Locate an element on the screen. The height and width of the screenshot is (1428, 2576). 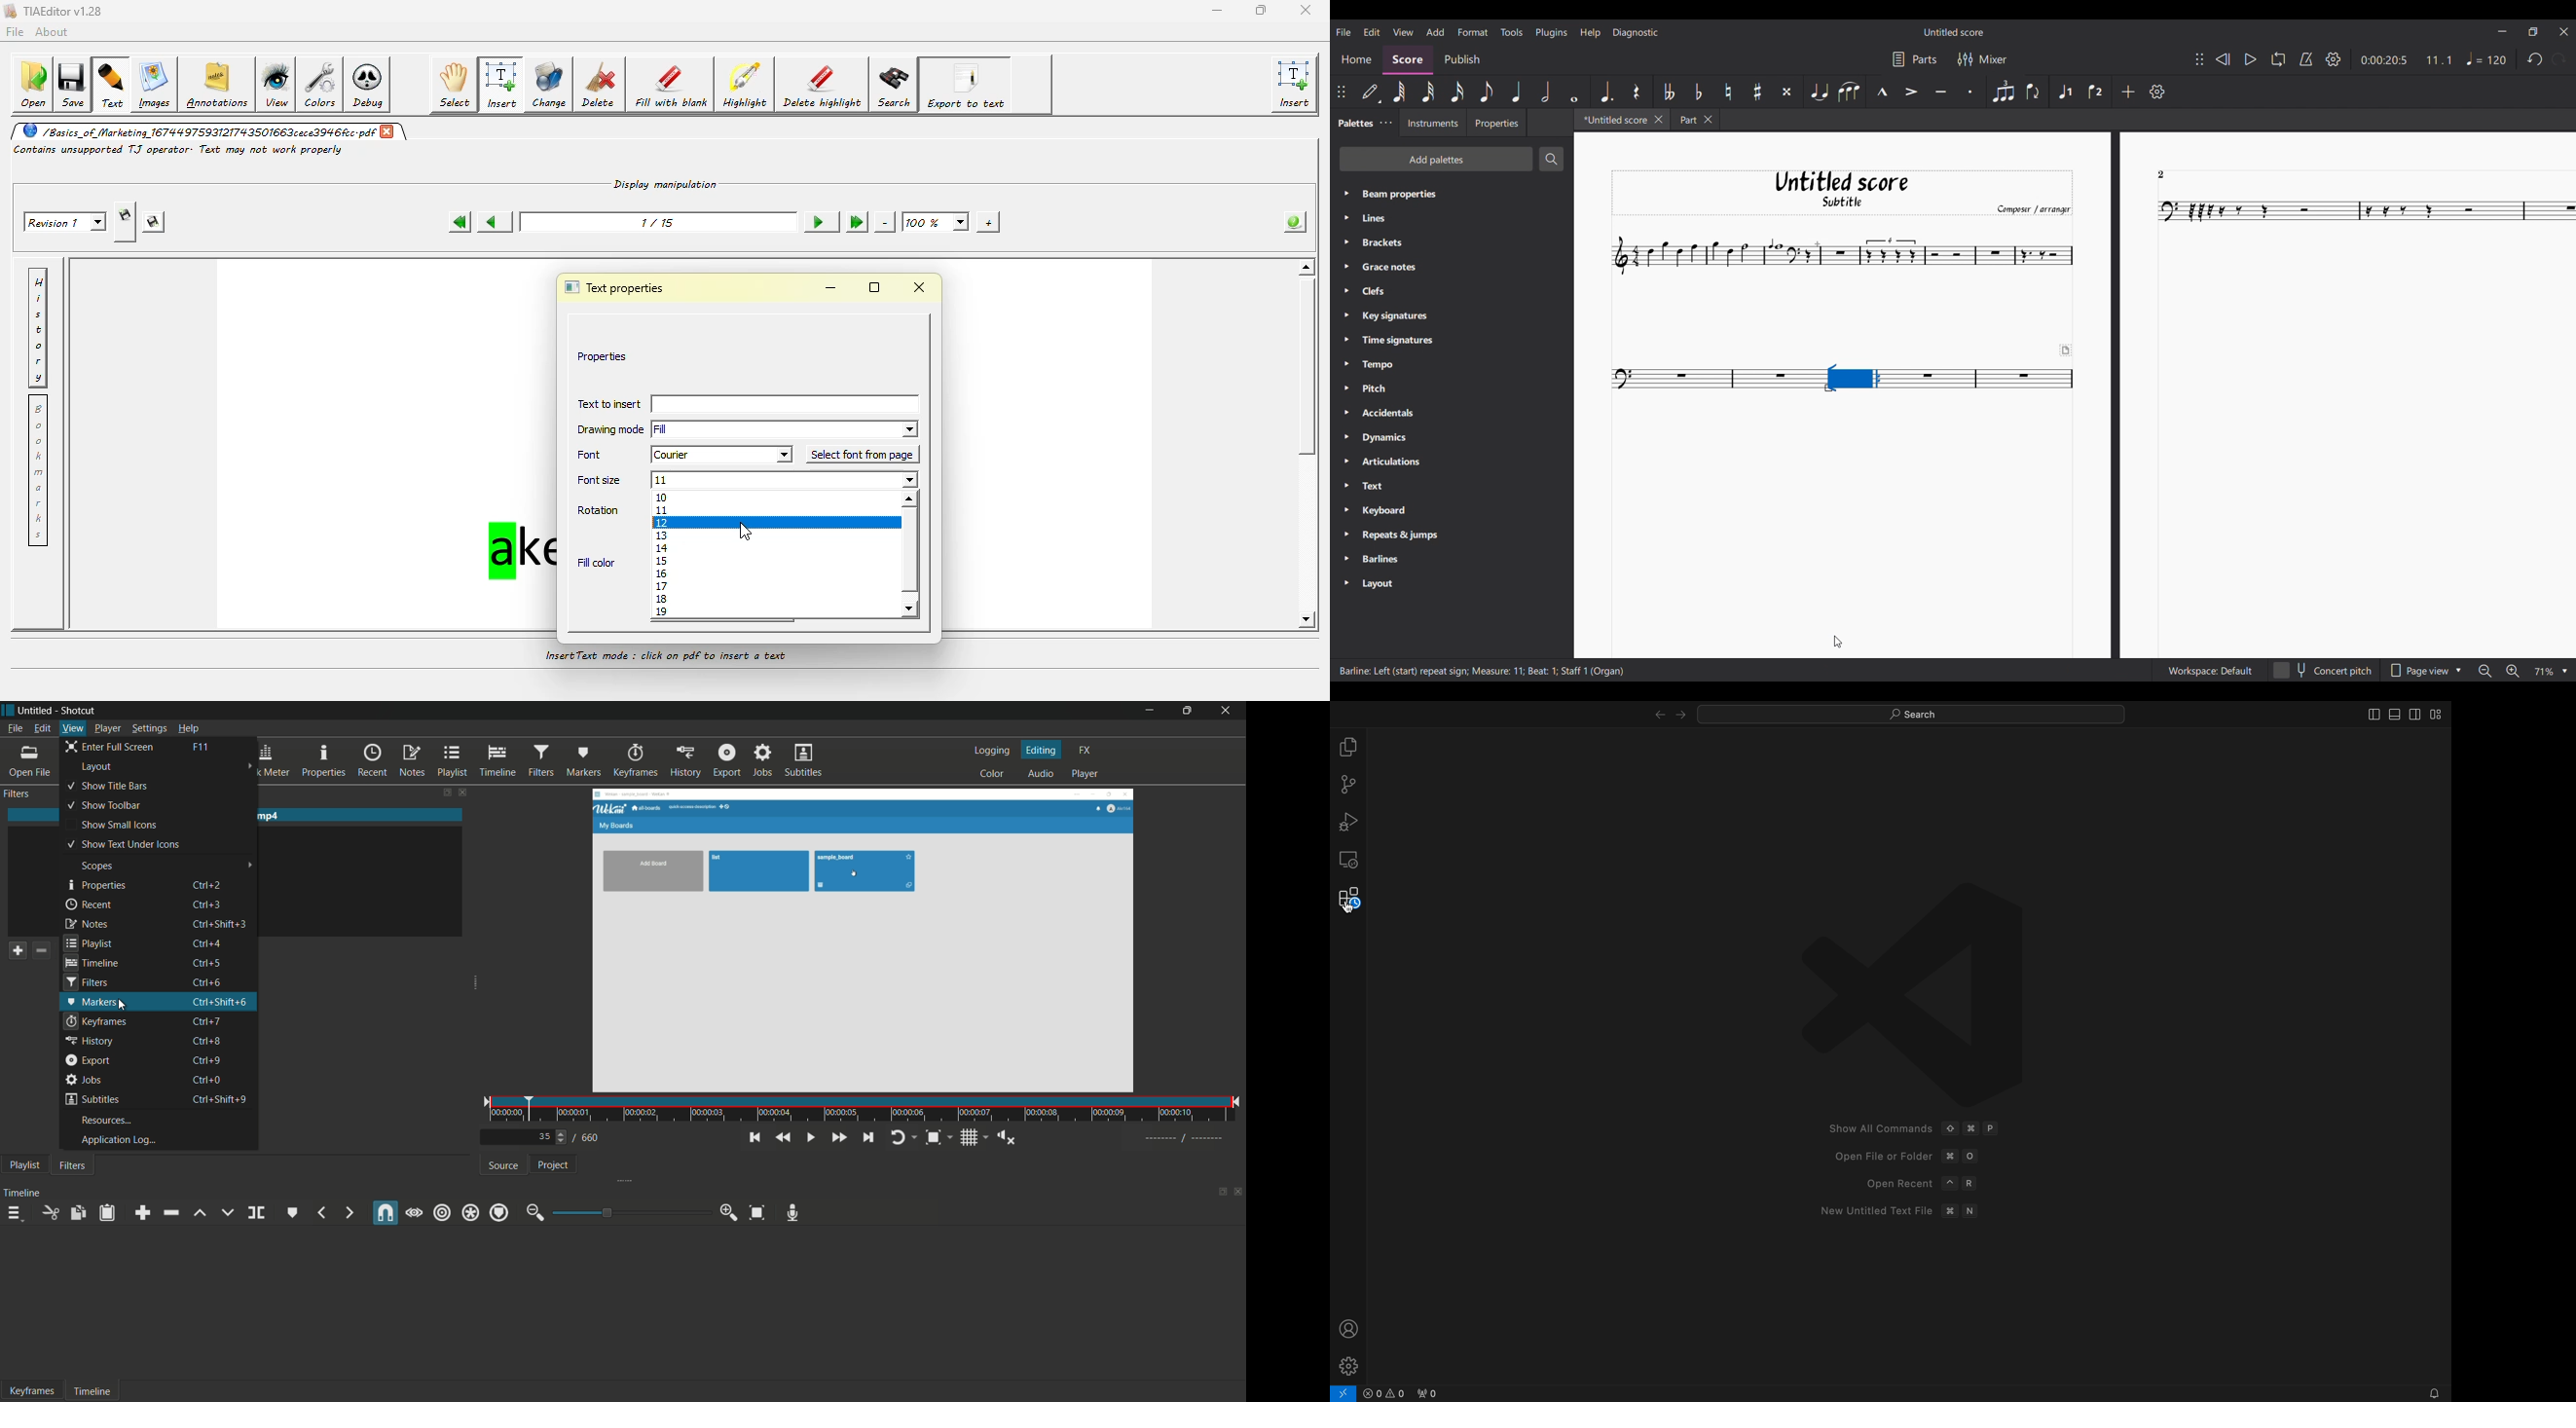
Minimize is located at coordinates (2503, 31).